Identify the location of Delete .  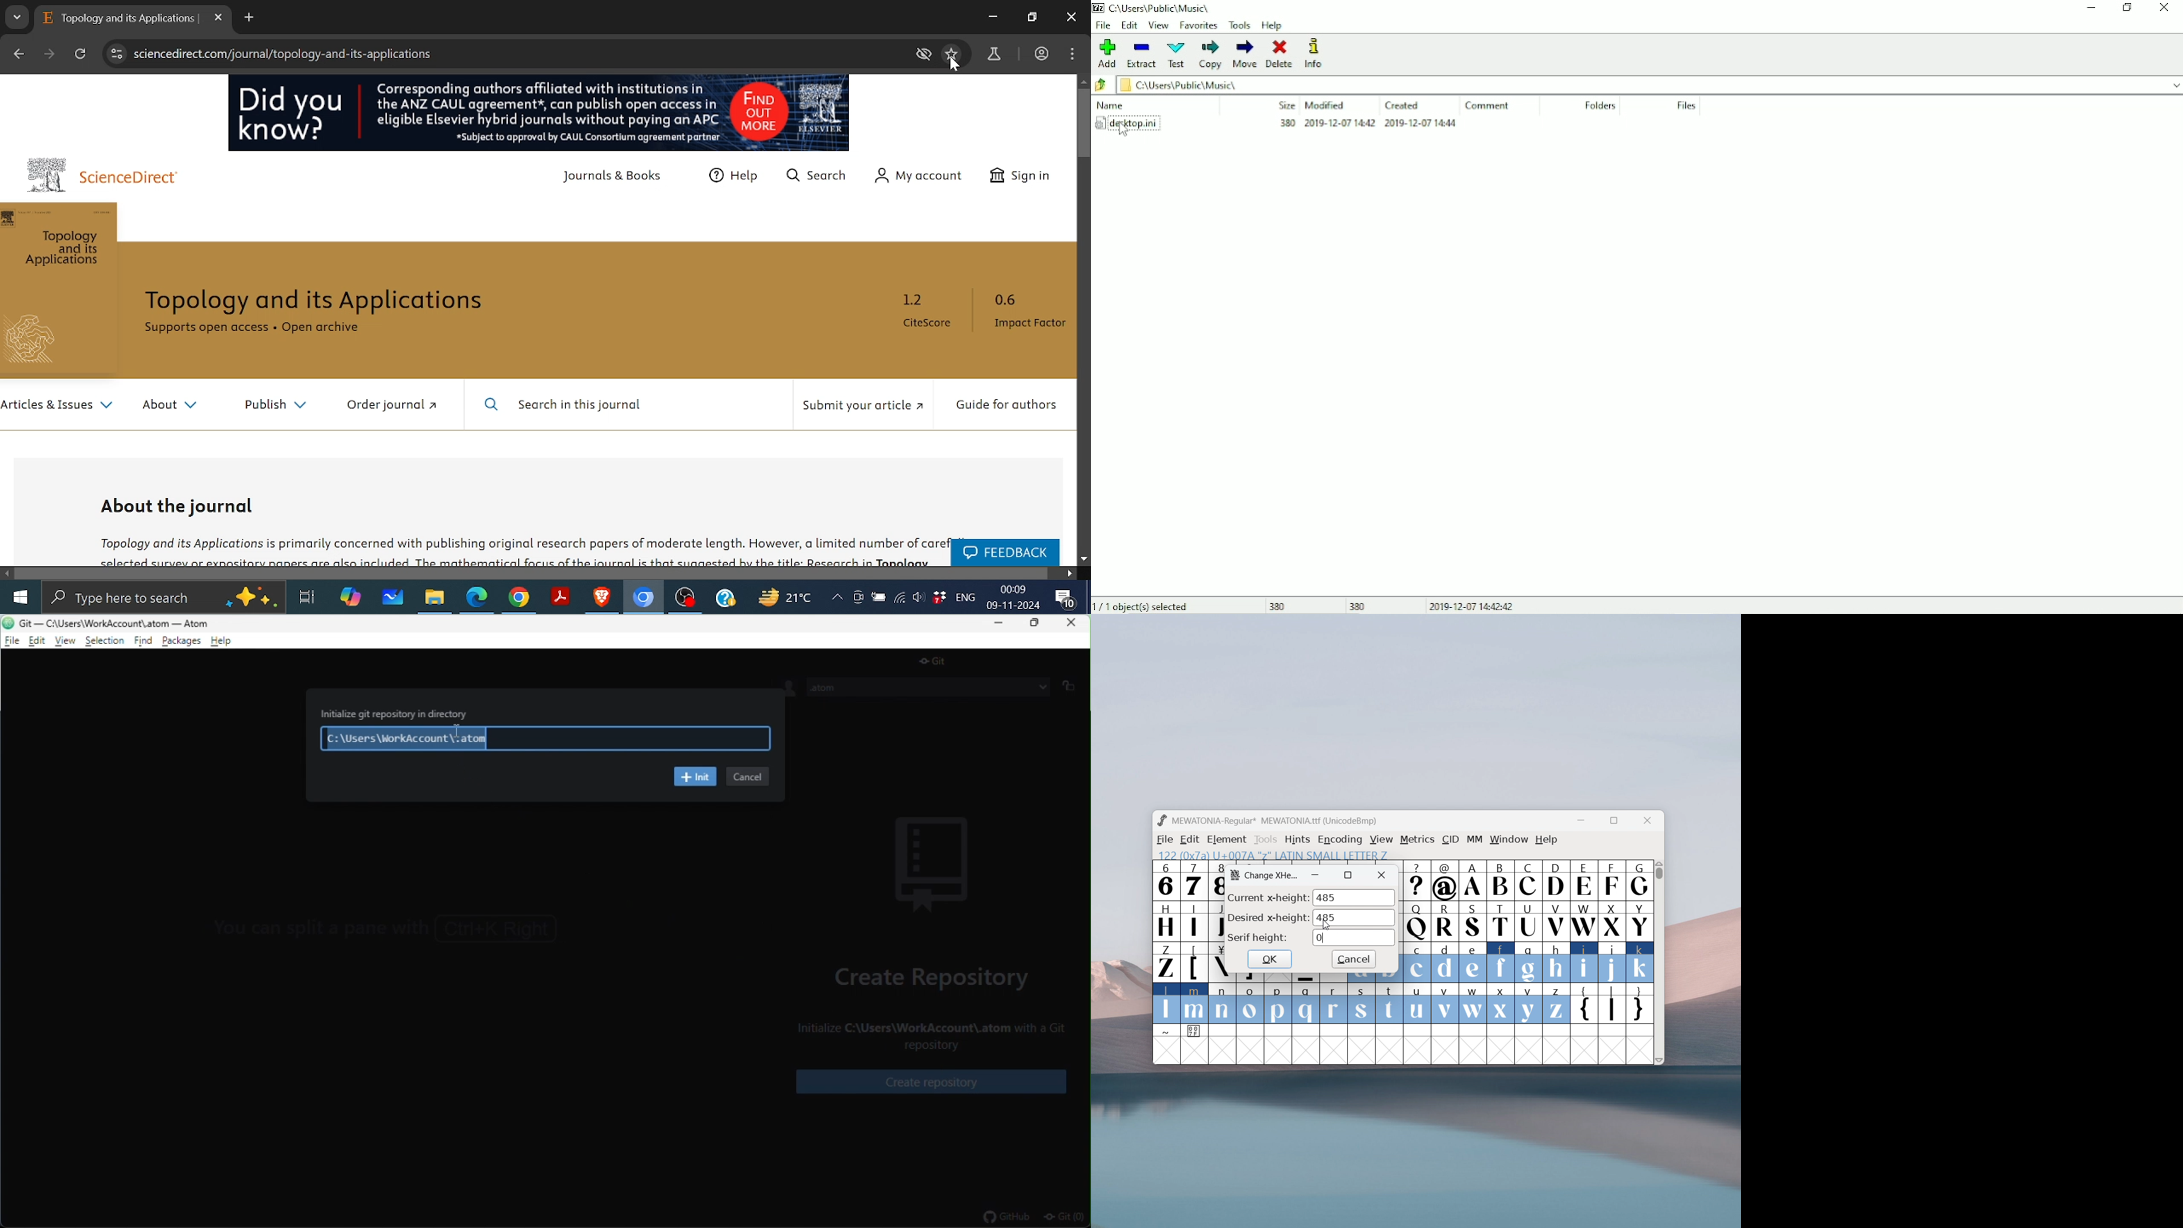
(1281, 54).